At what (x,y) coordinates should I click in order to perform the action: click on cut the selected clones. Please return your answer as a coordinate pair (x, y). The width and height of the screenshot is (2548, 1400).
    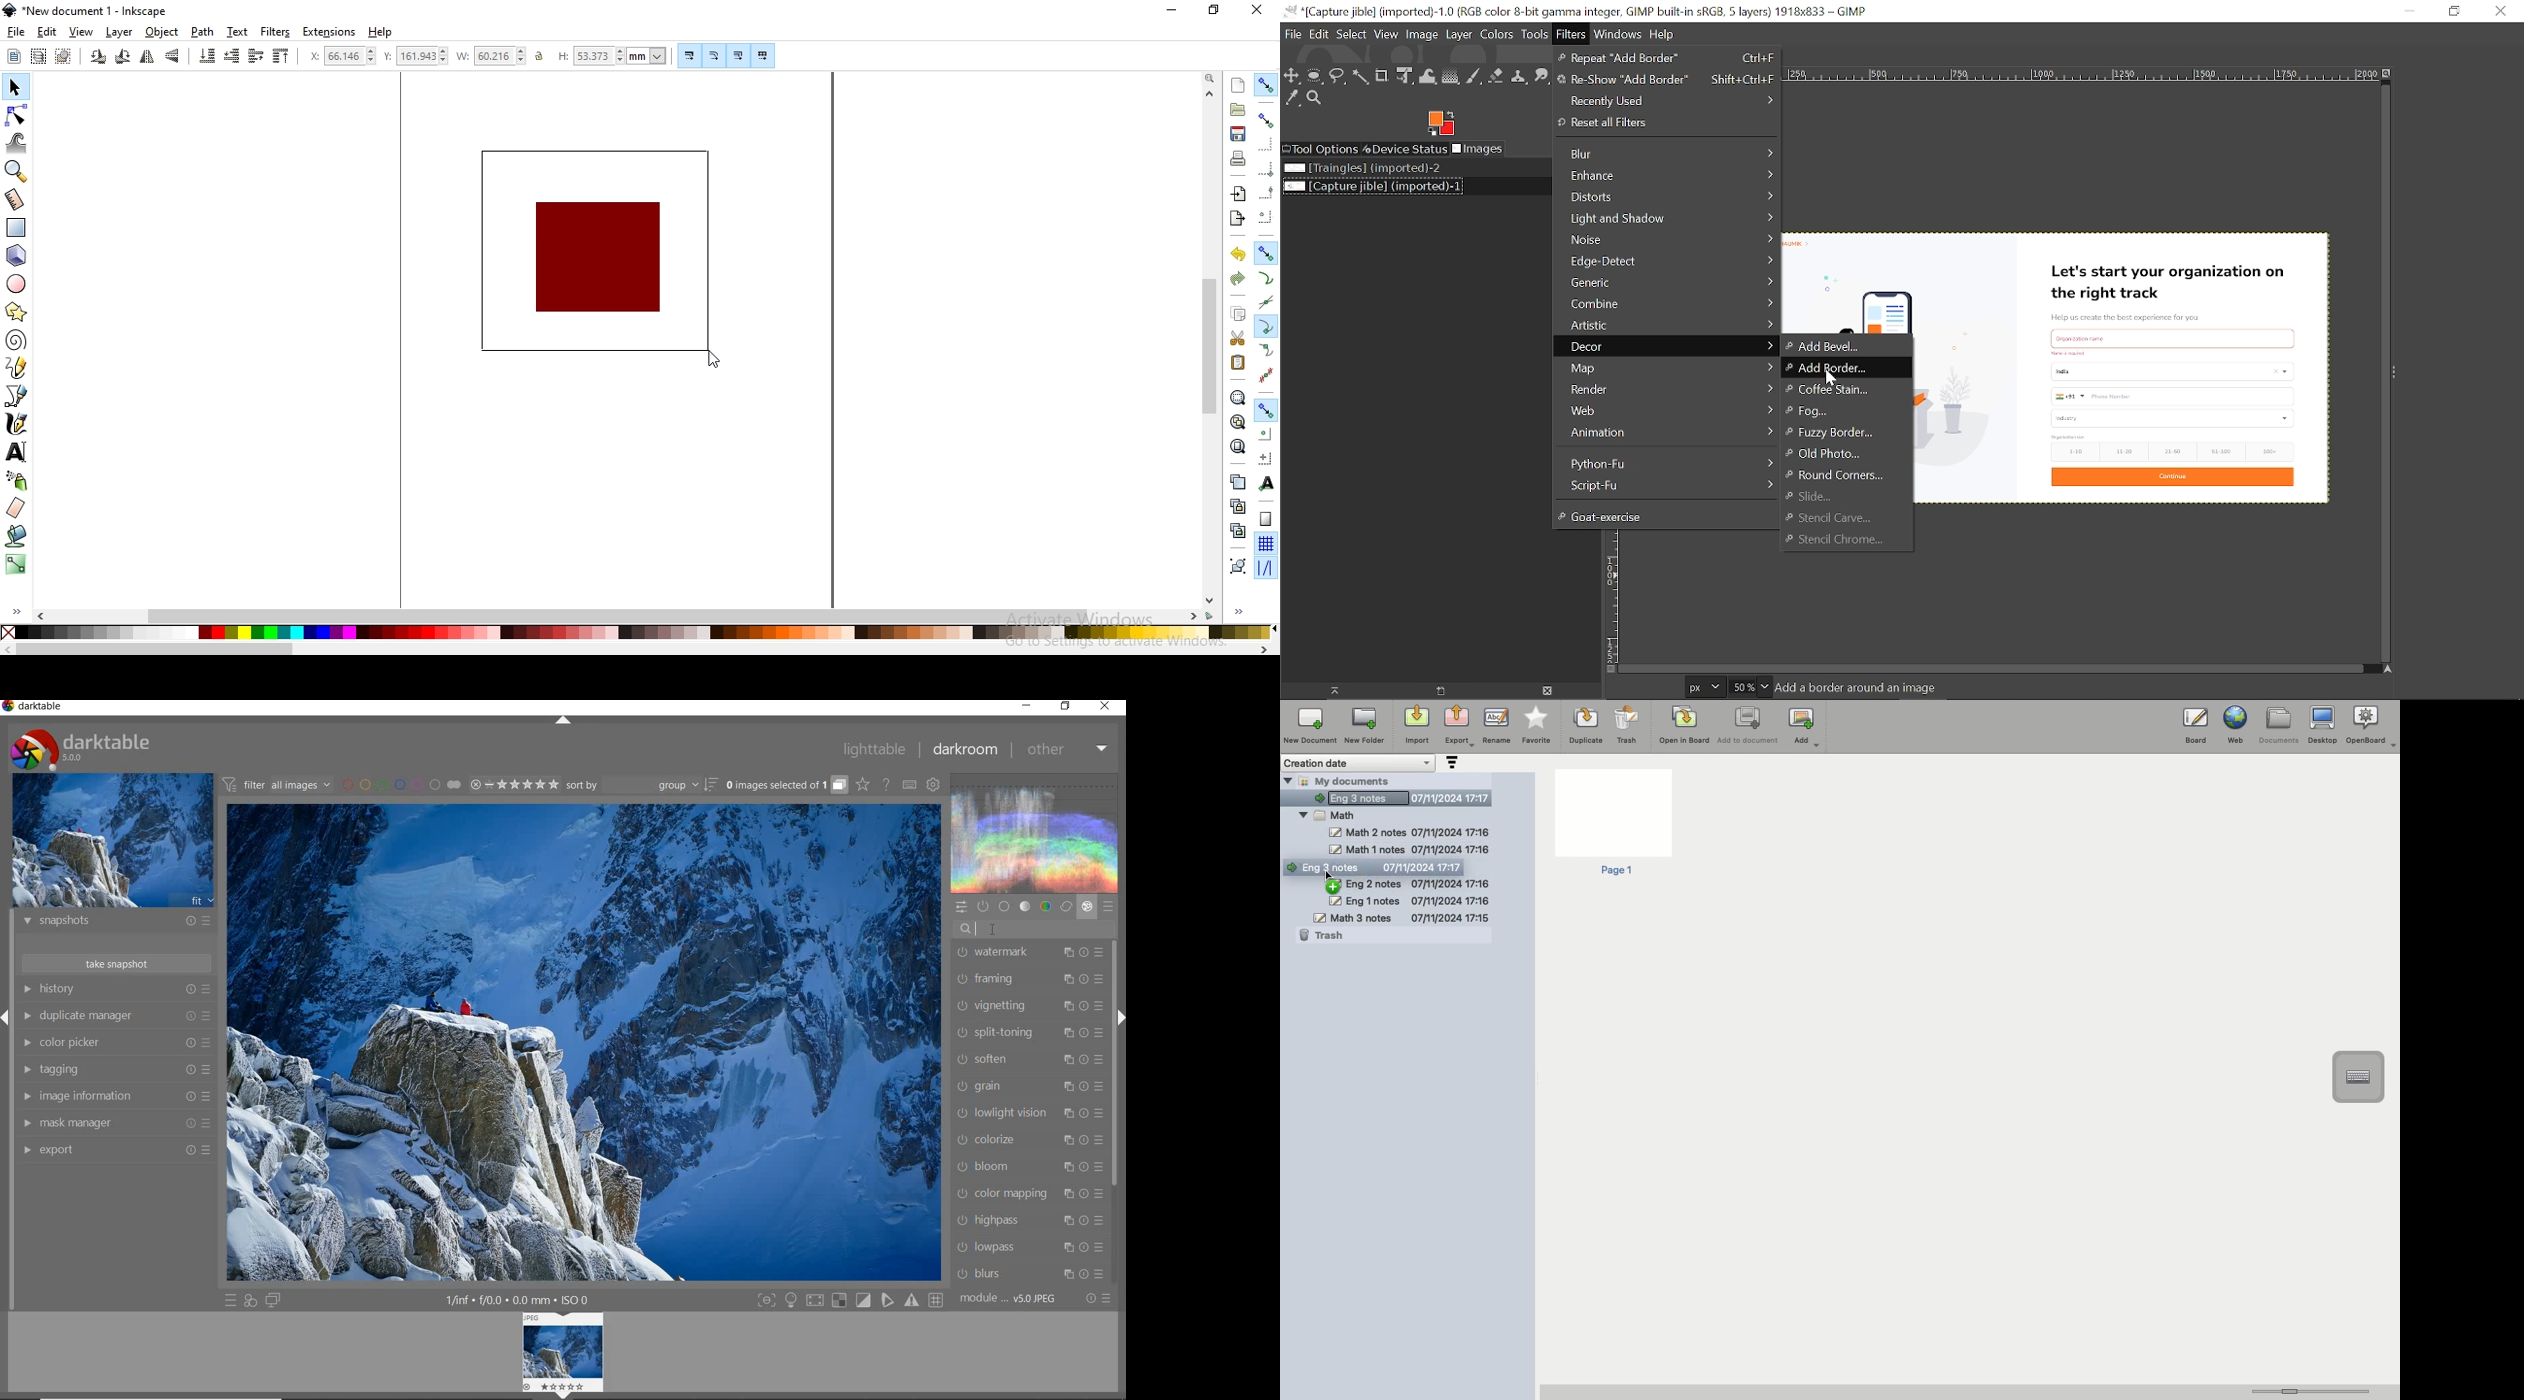
    Looking at the image, I should click on (1238, 530).